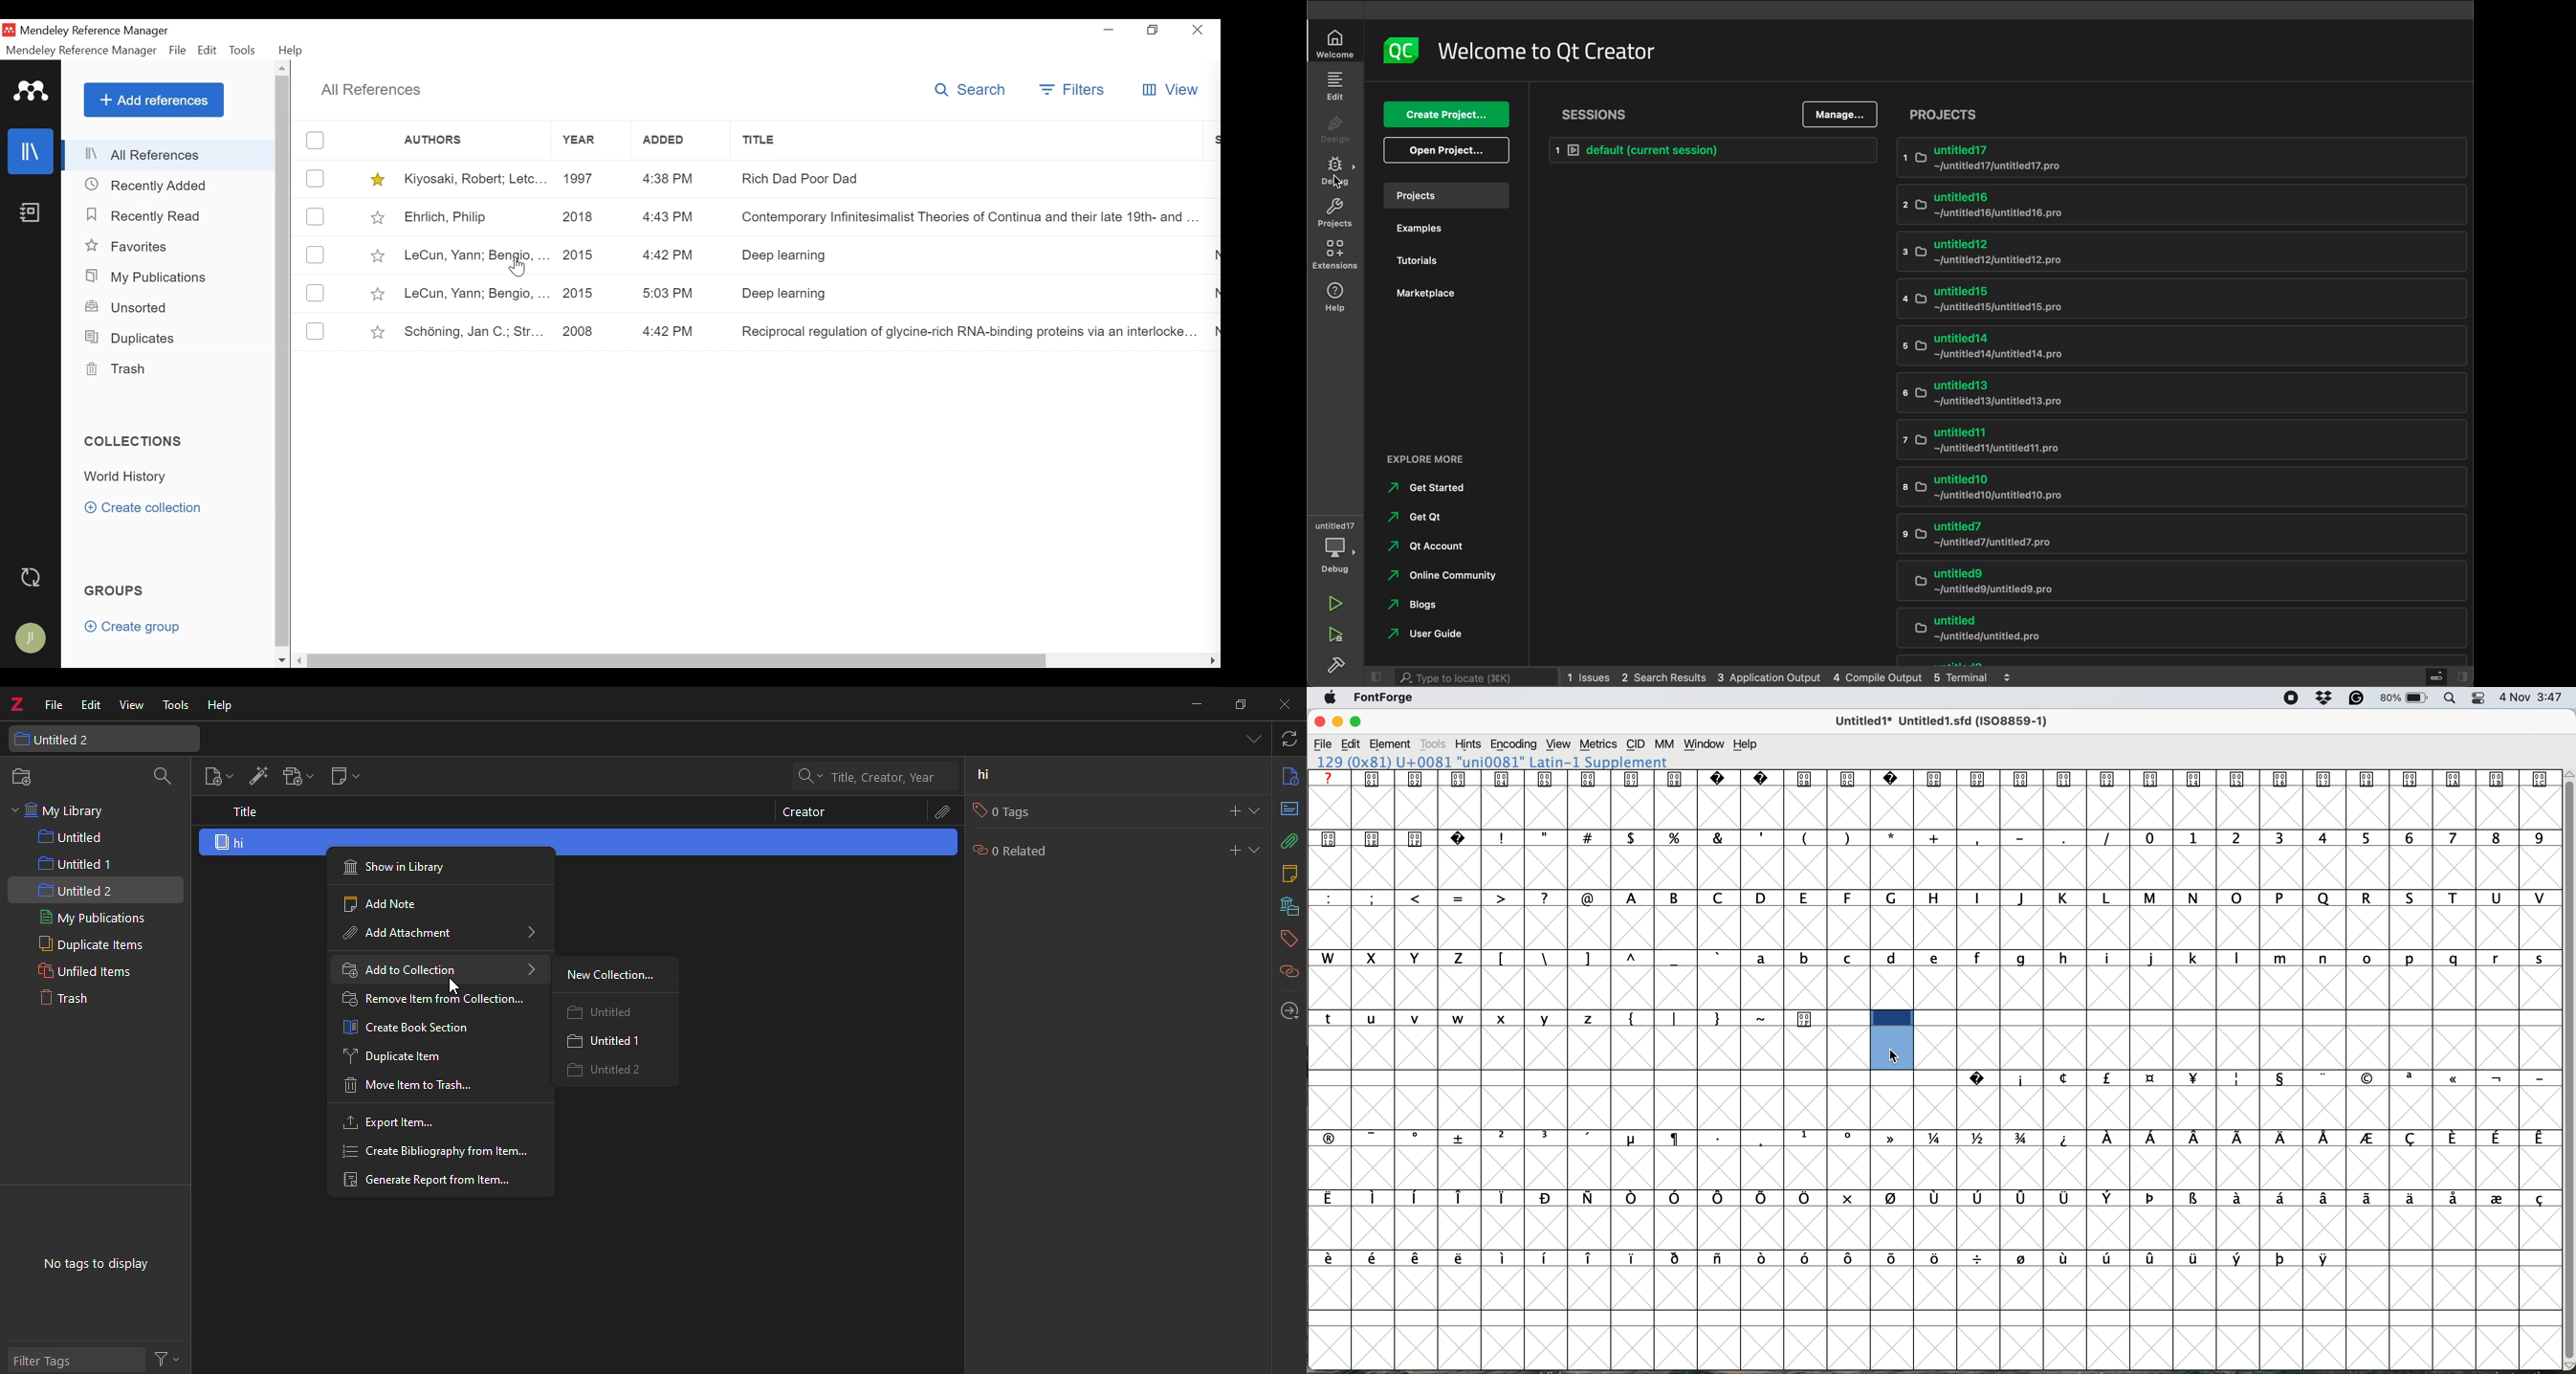 Image resolution: width=2576 pixels, height=1400 pixels. Describe the element at coordinates (579, 294) in the screenshot. I see `2015` at that location.